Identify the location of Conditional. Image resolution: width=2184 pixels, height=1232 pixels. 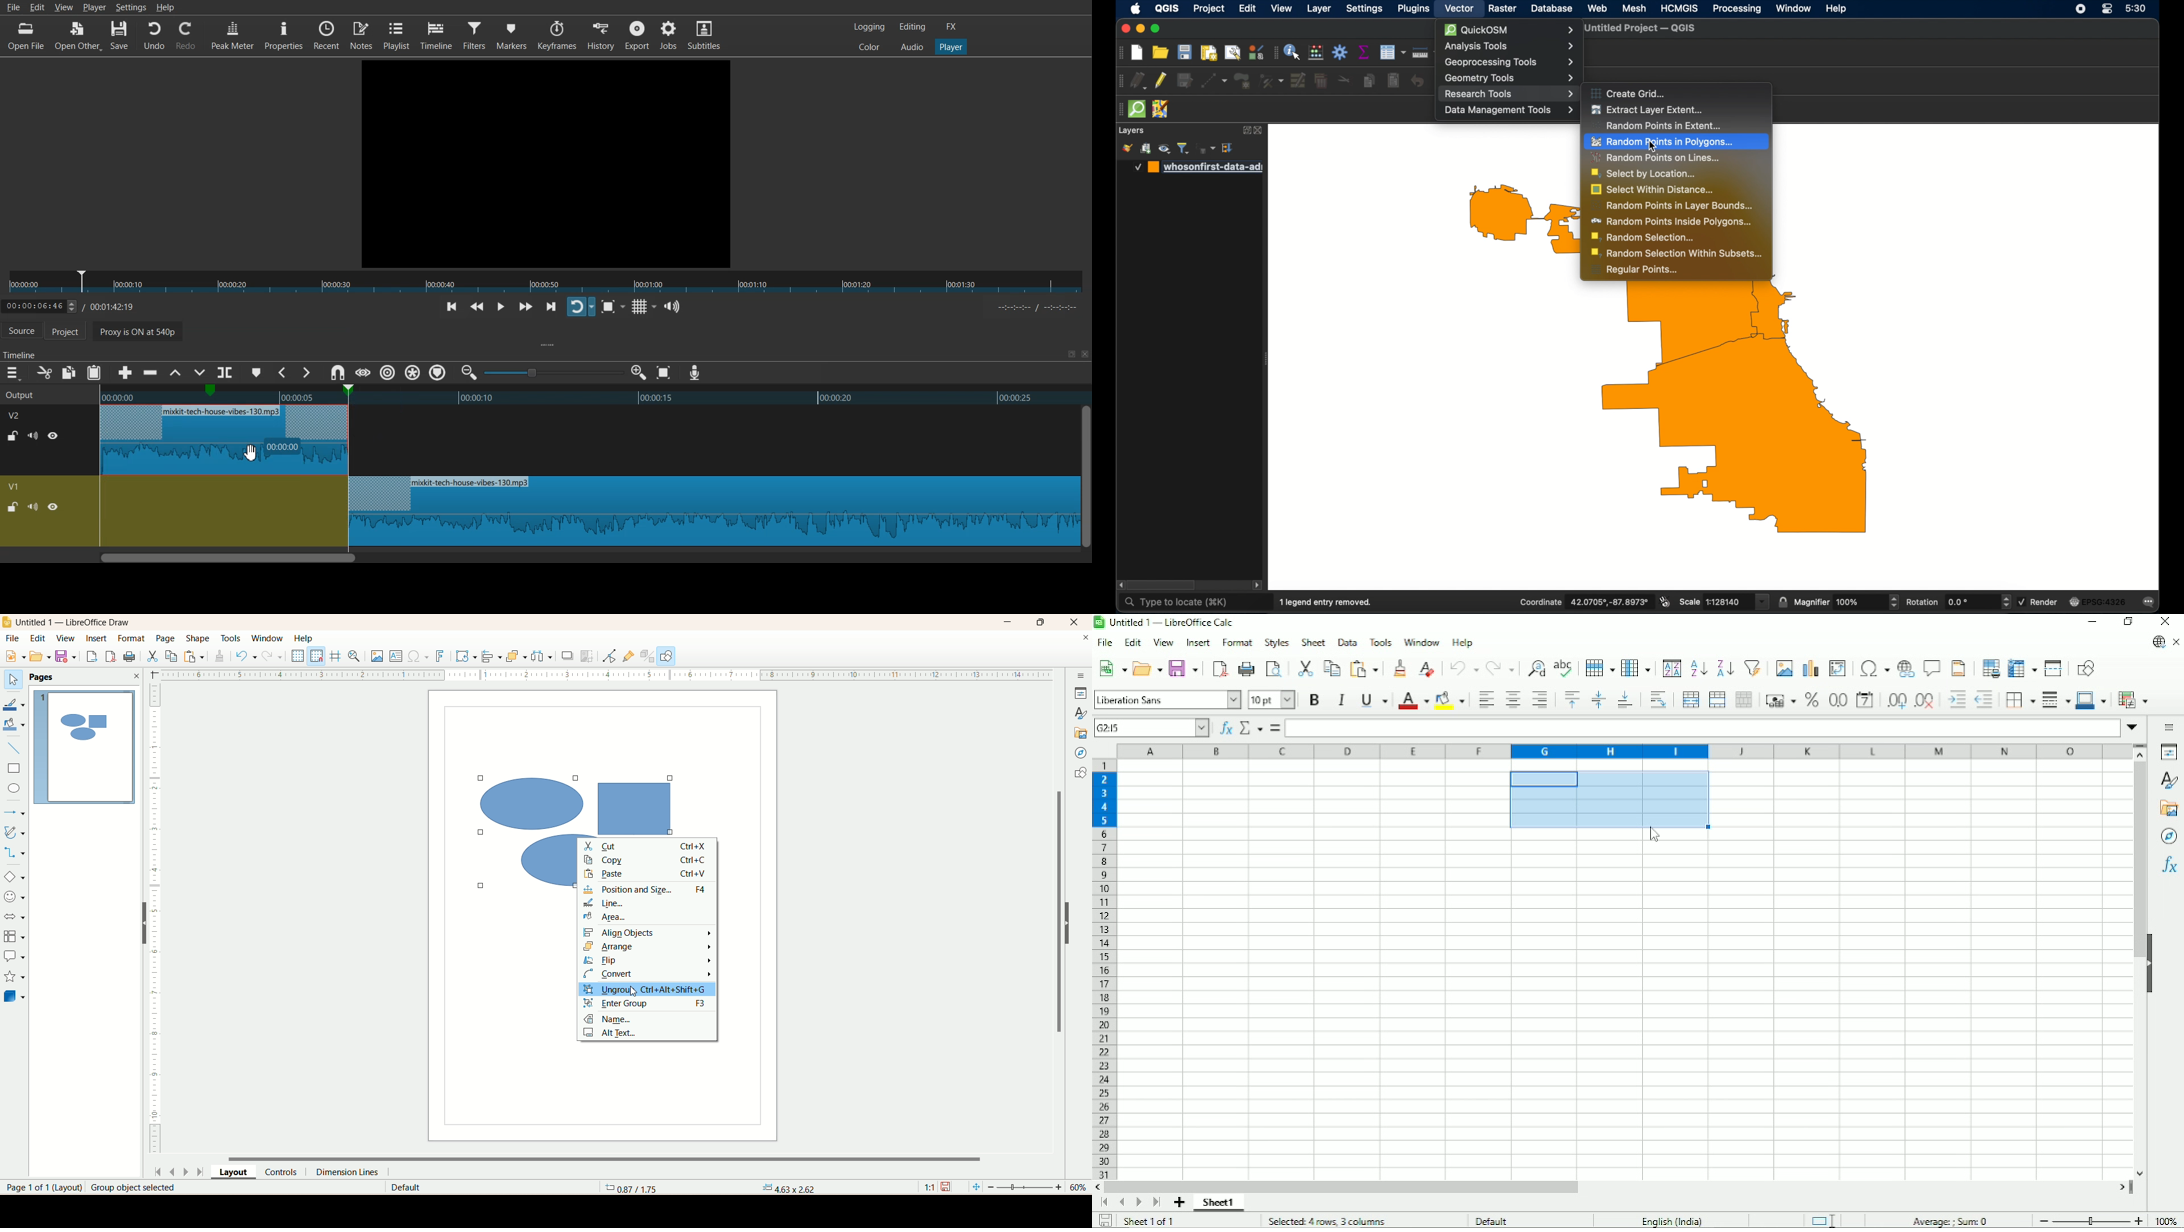
(2134, 699).